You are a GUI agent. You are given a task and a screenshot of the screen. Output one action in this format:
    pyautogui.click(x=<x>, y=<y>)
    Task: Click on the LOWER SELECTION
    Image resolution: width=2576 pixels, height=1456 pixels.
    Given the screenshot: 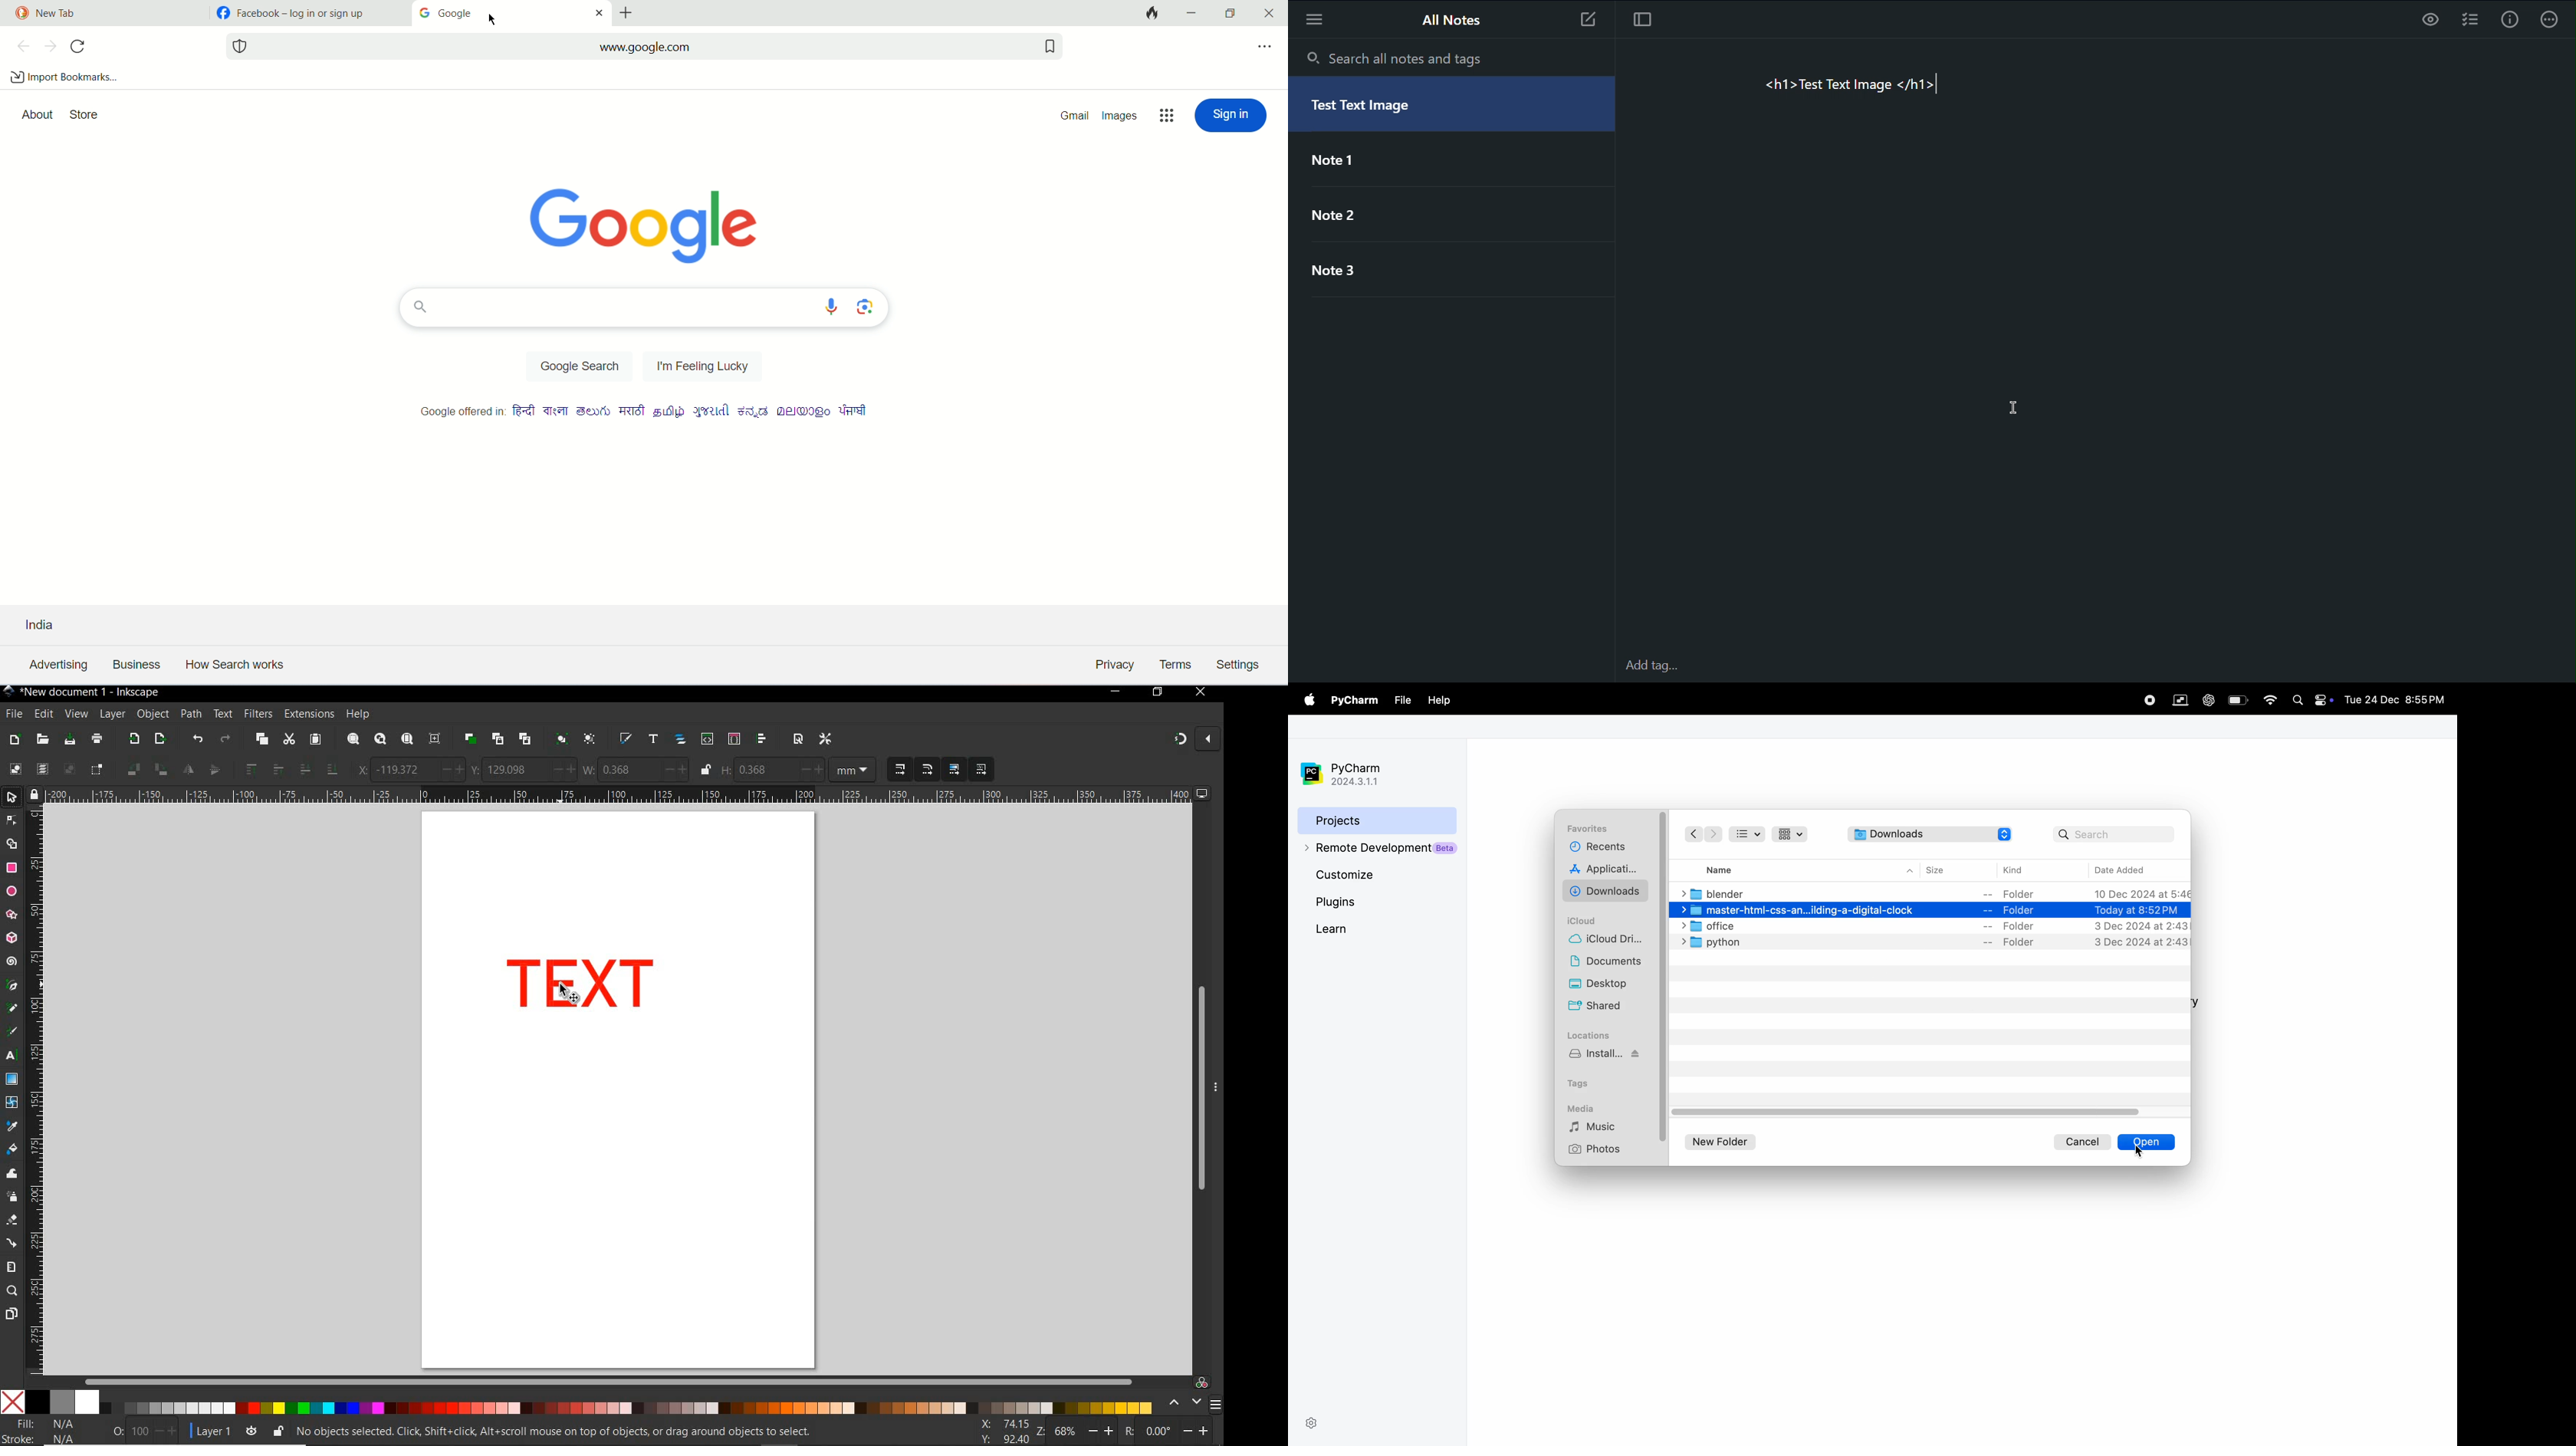 What is the action you would take?
    pyautogui.click(x=317, y=769)
    